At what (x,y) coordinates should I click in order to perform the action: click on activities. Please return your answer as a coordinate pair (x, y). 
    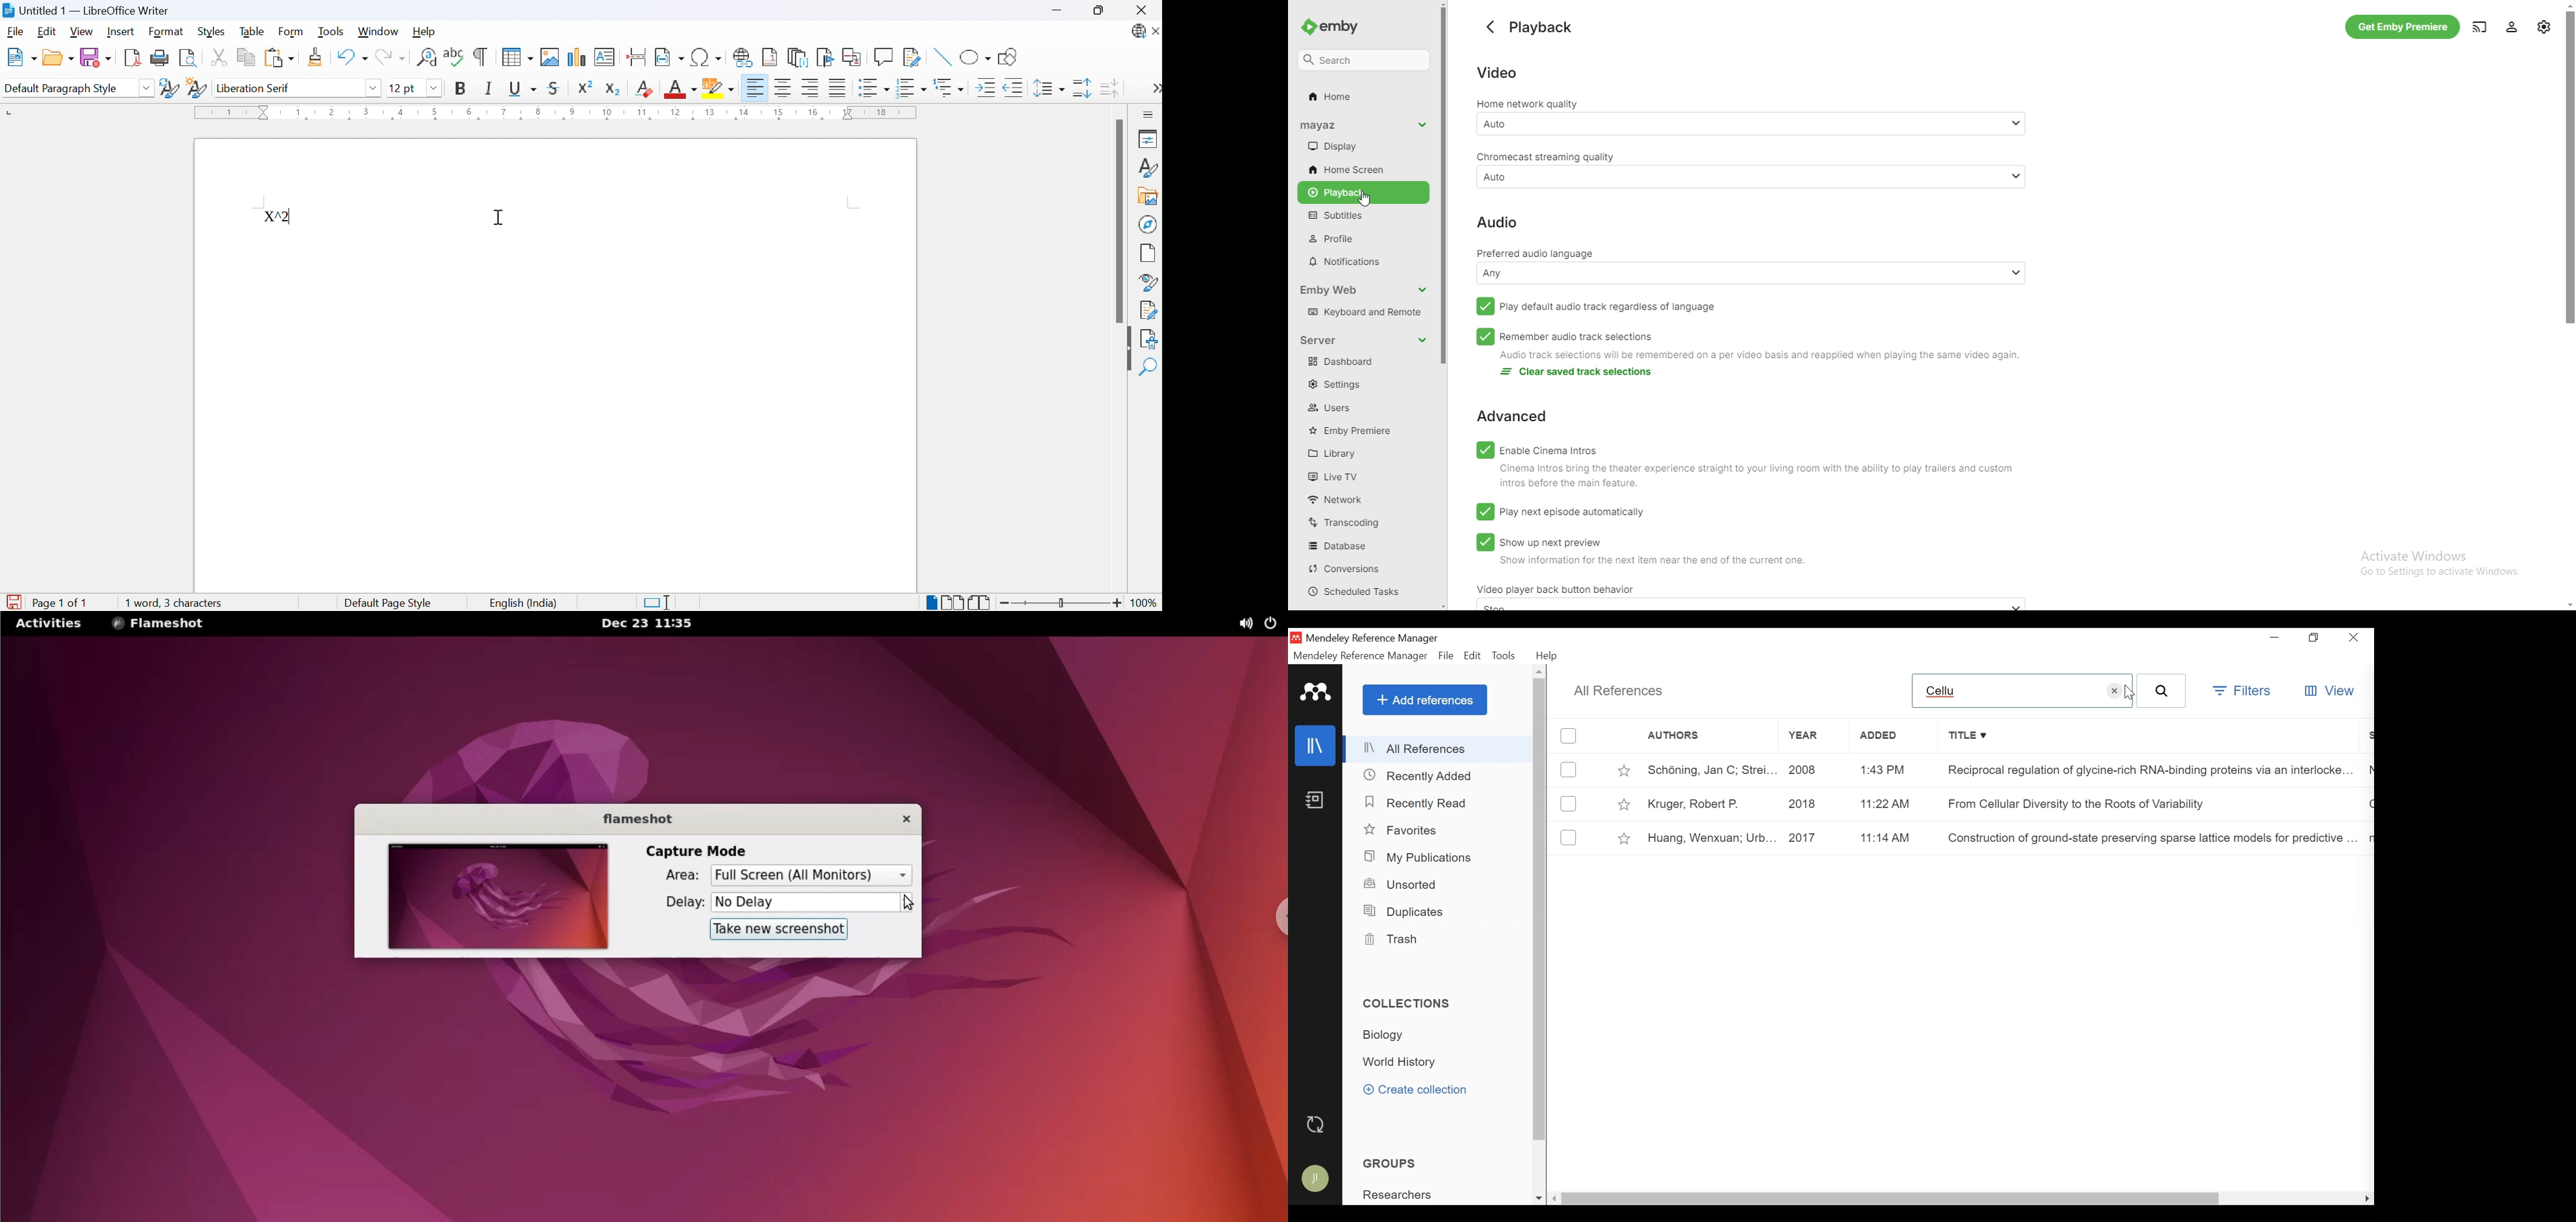
    Looking at the image, I should click on (48, 623).